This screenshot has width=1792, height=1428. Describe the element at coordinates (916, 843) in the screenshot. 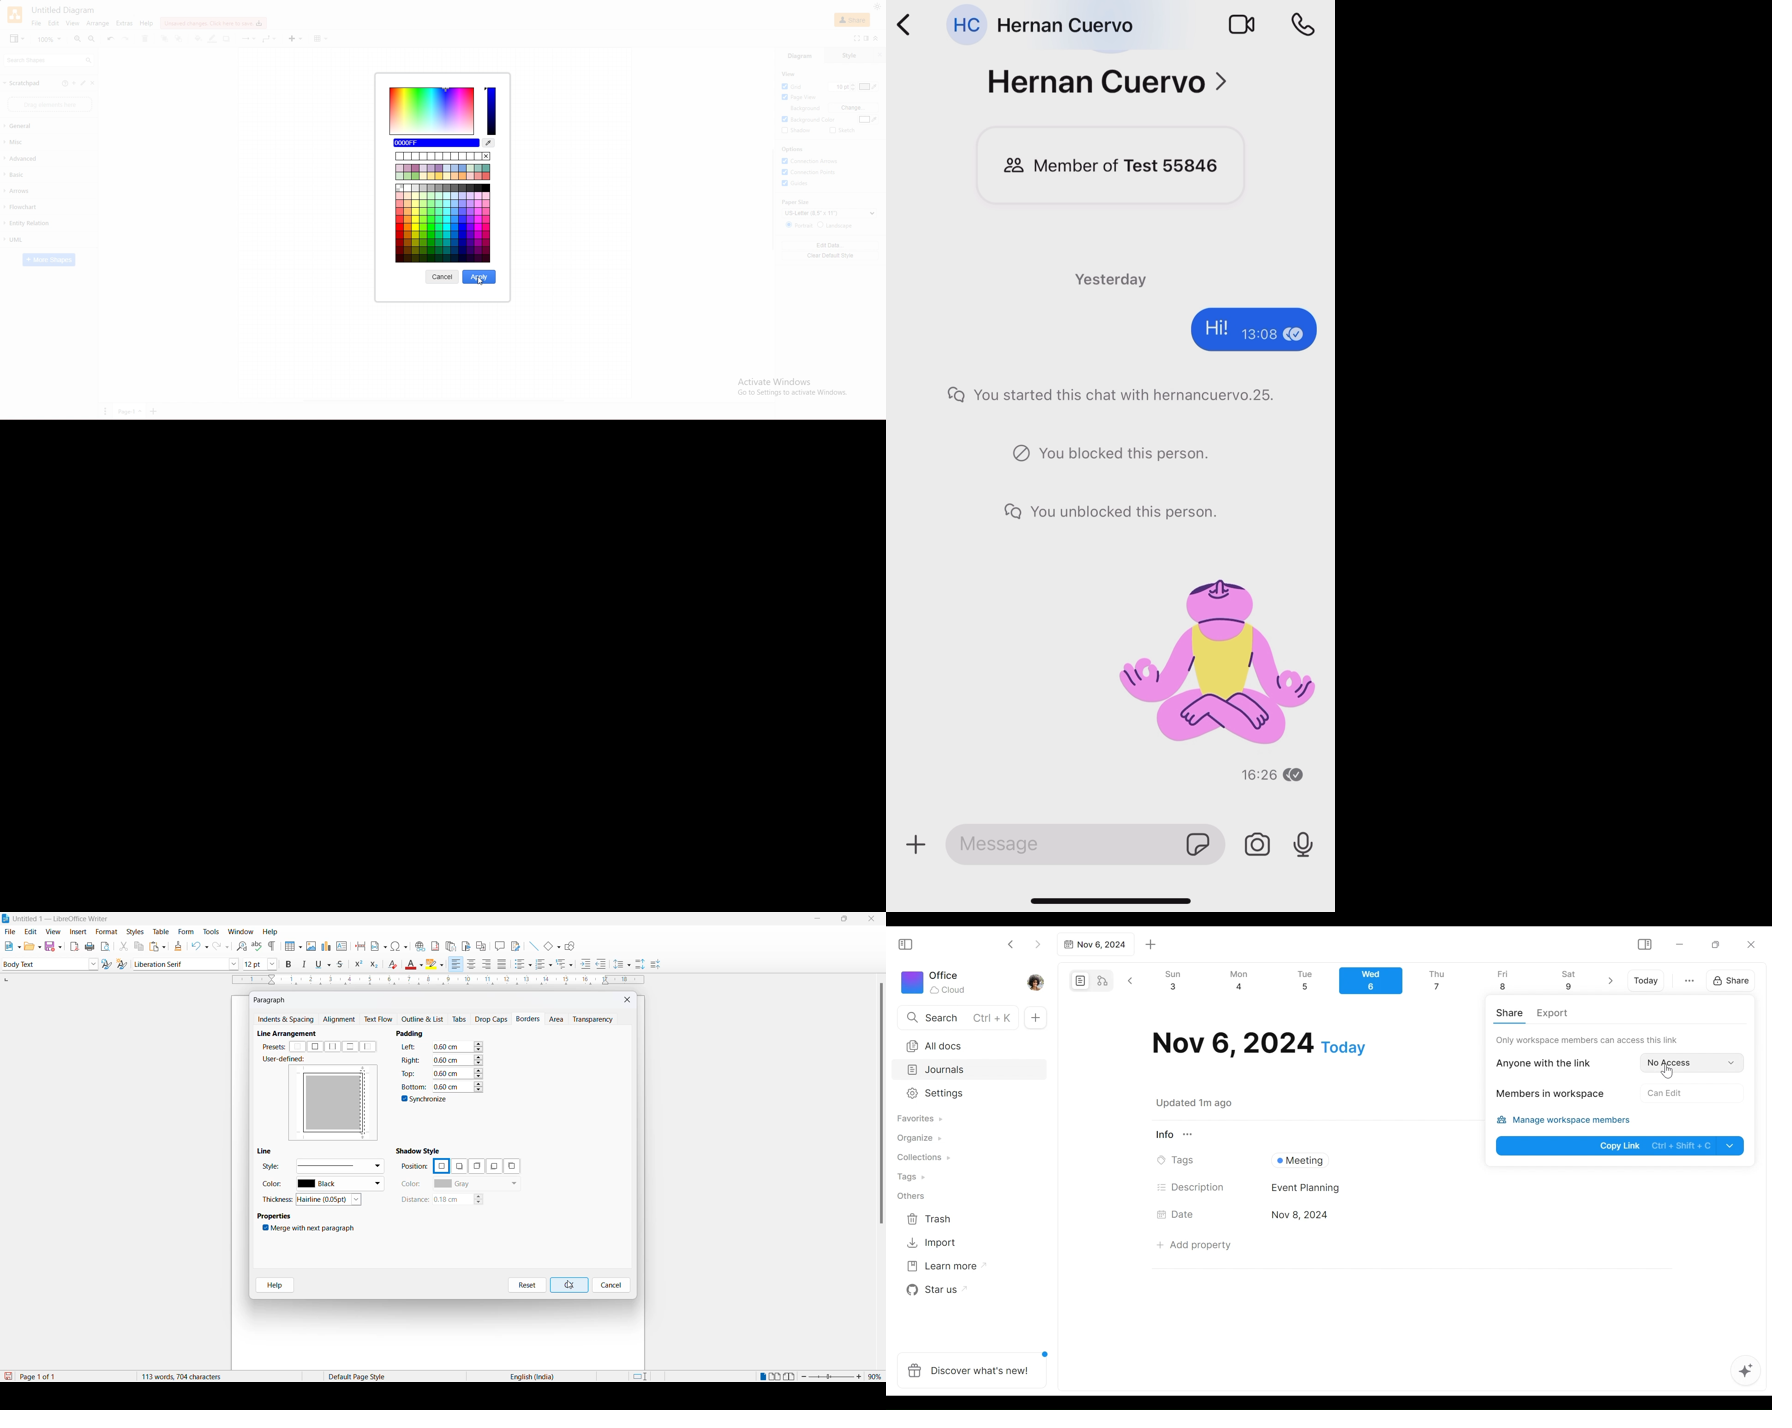

I see `add` at that location.